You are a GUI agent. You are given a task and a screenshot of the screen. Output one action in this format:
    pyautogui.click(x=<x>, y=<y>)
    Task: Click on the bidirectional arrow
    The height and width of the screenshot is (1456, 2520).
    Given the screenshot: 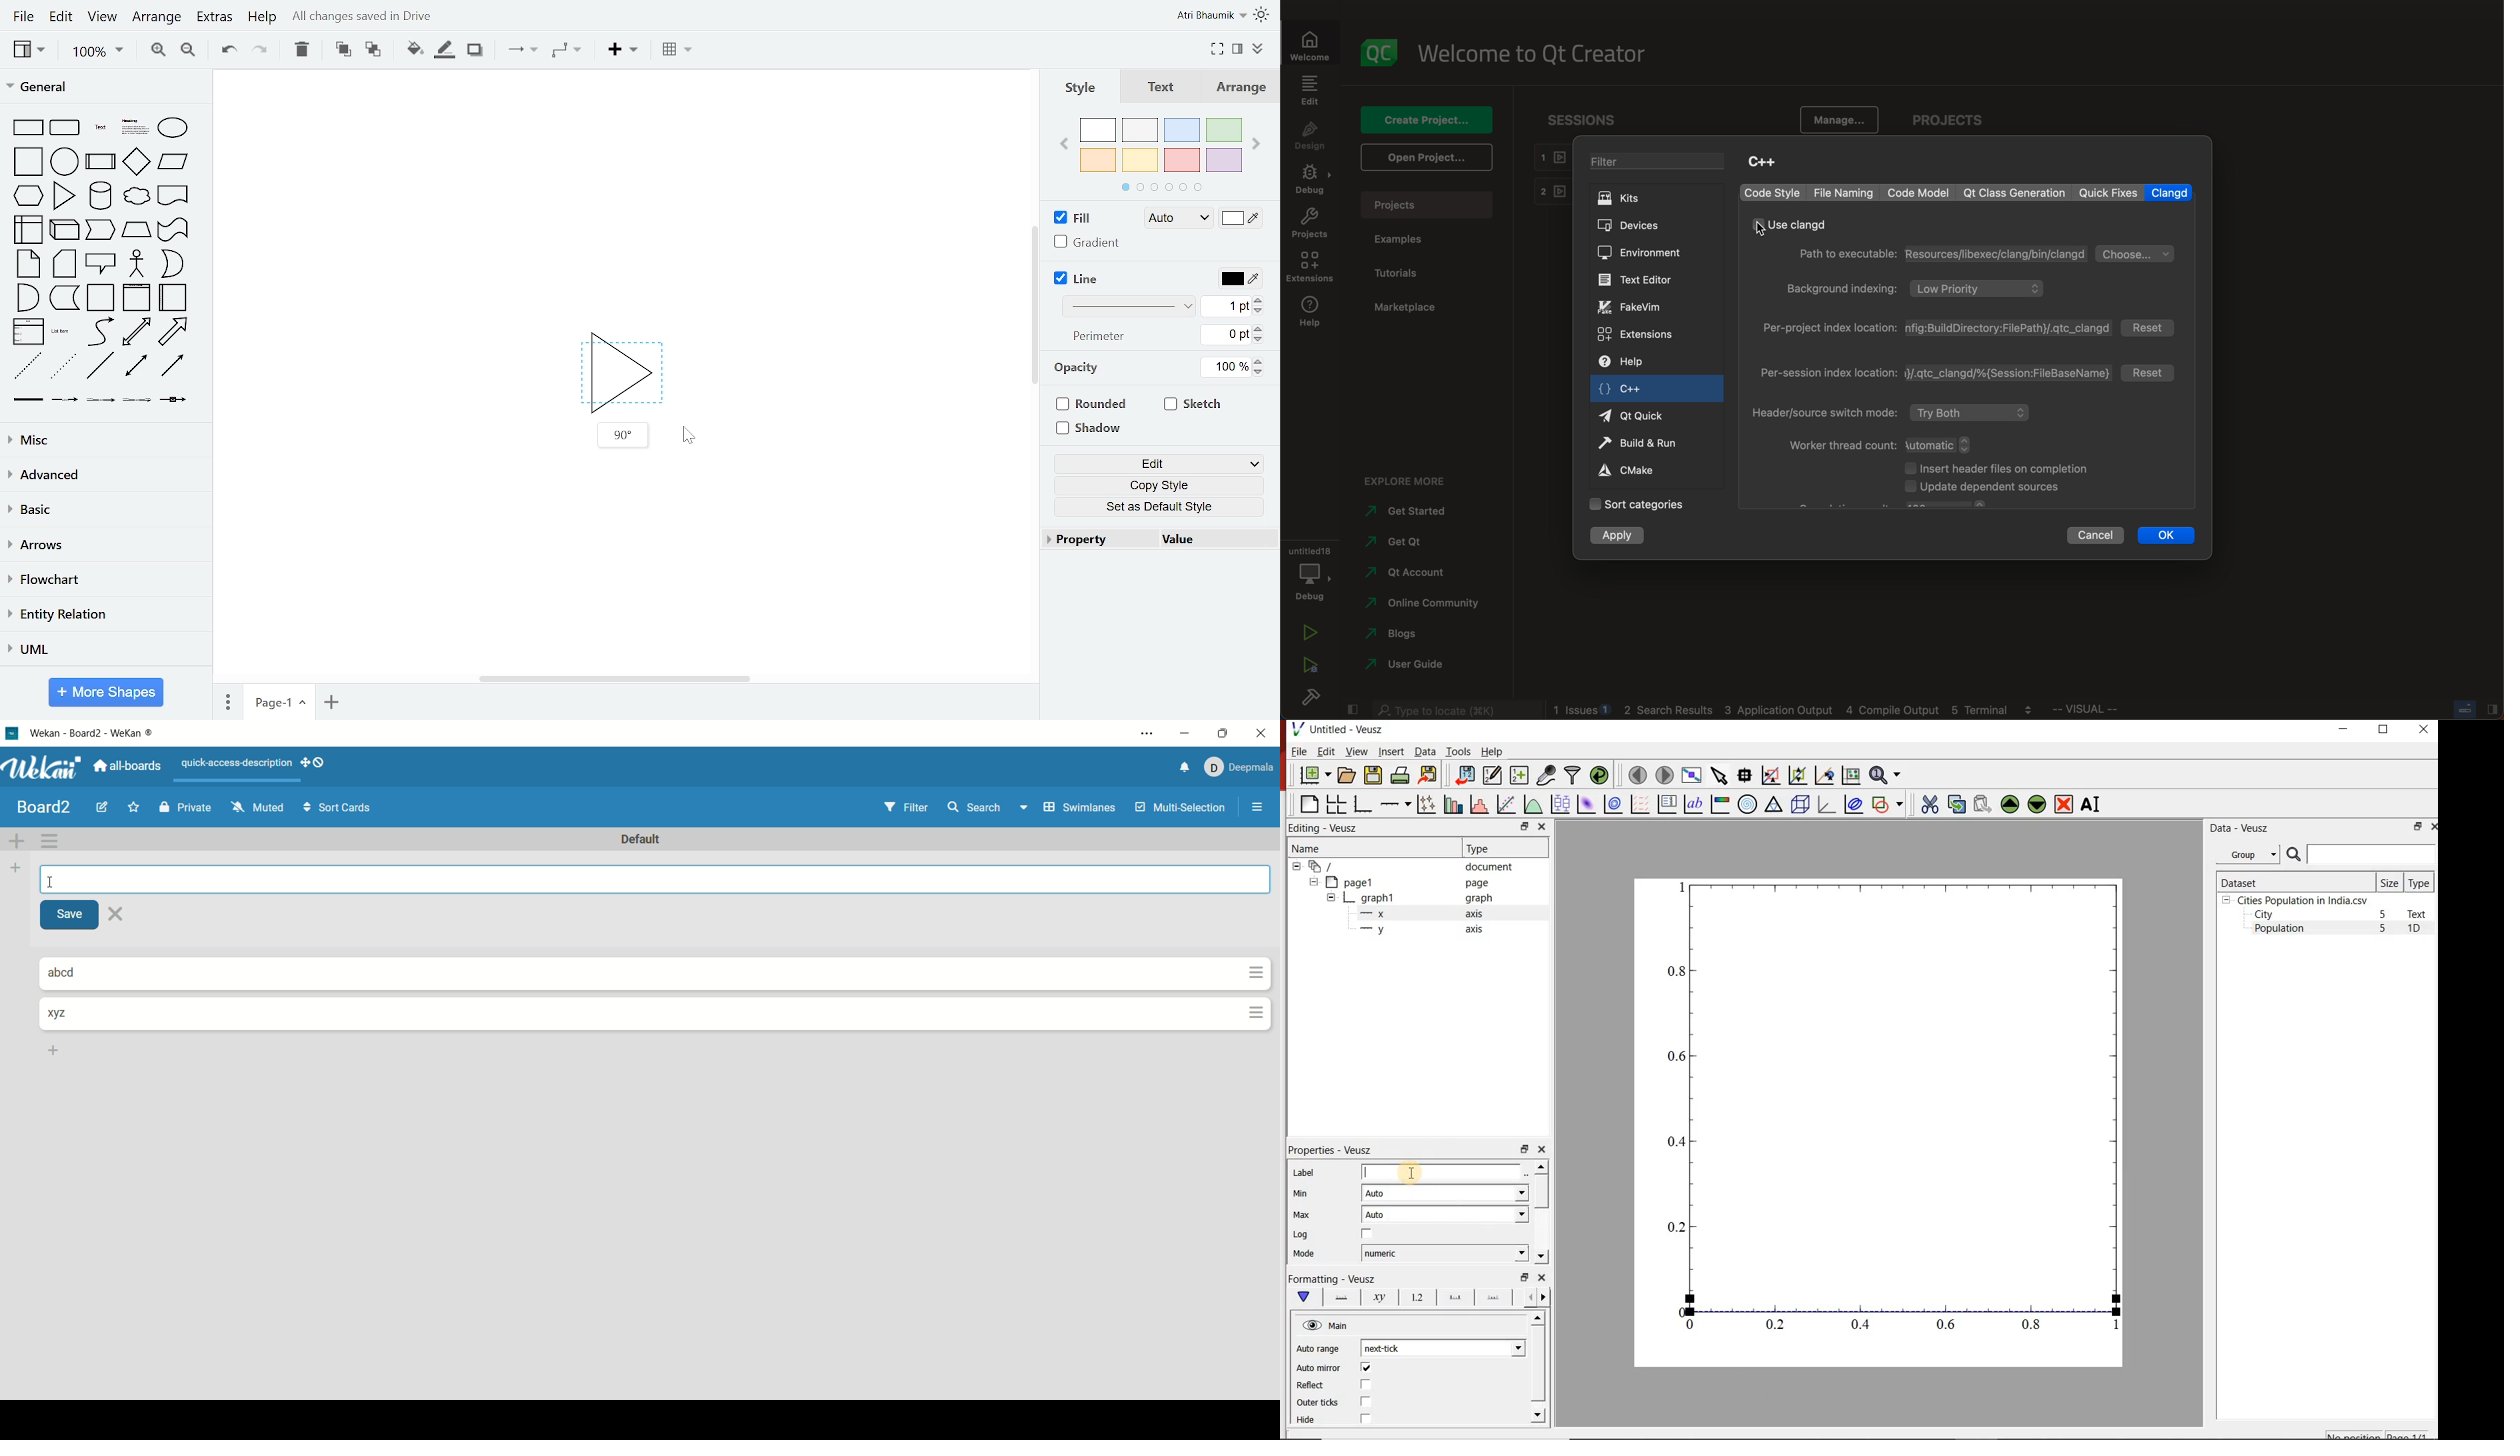 What is the action you would take?
    pyautogui.click(x=136, y=332)
    